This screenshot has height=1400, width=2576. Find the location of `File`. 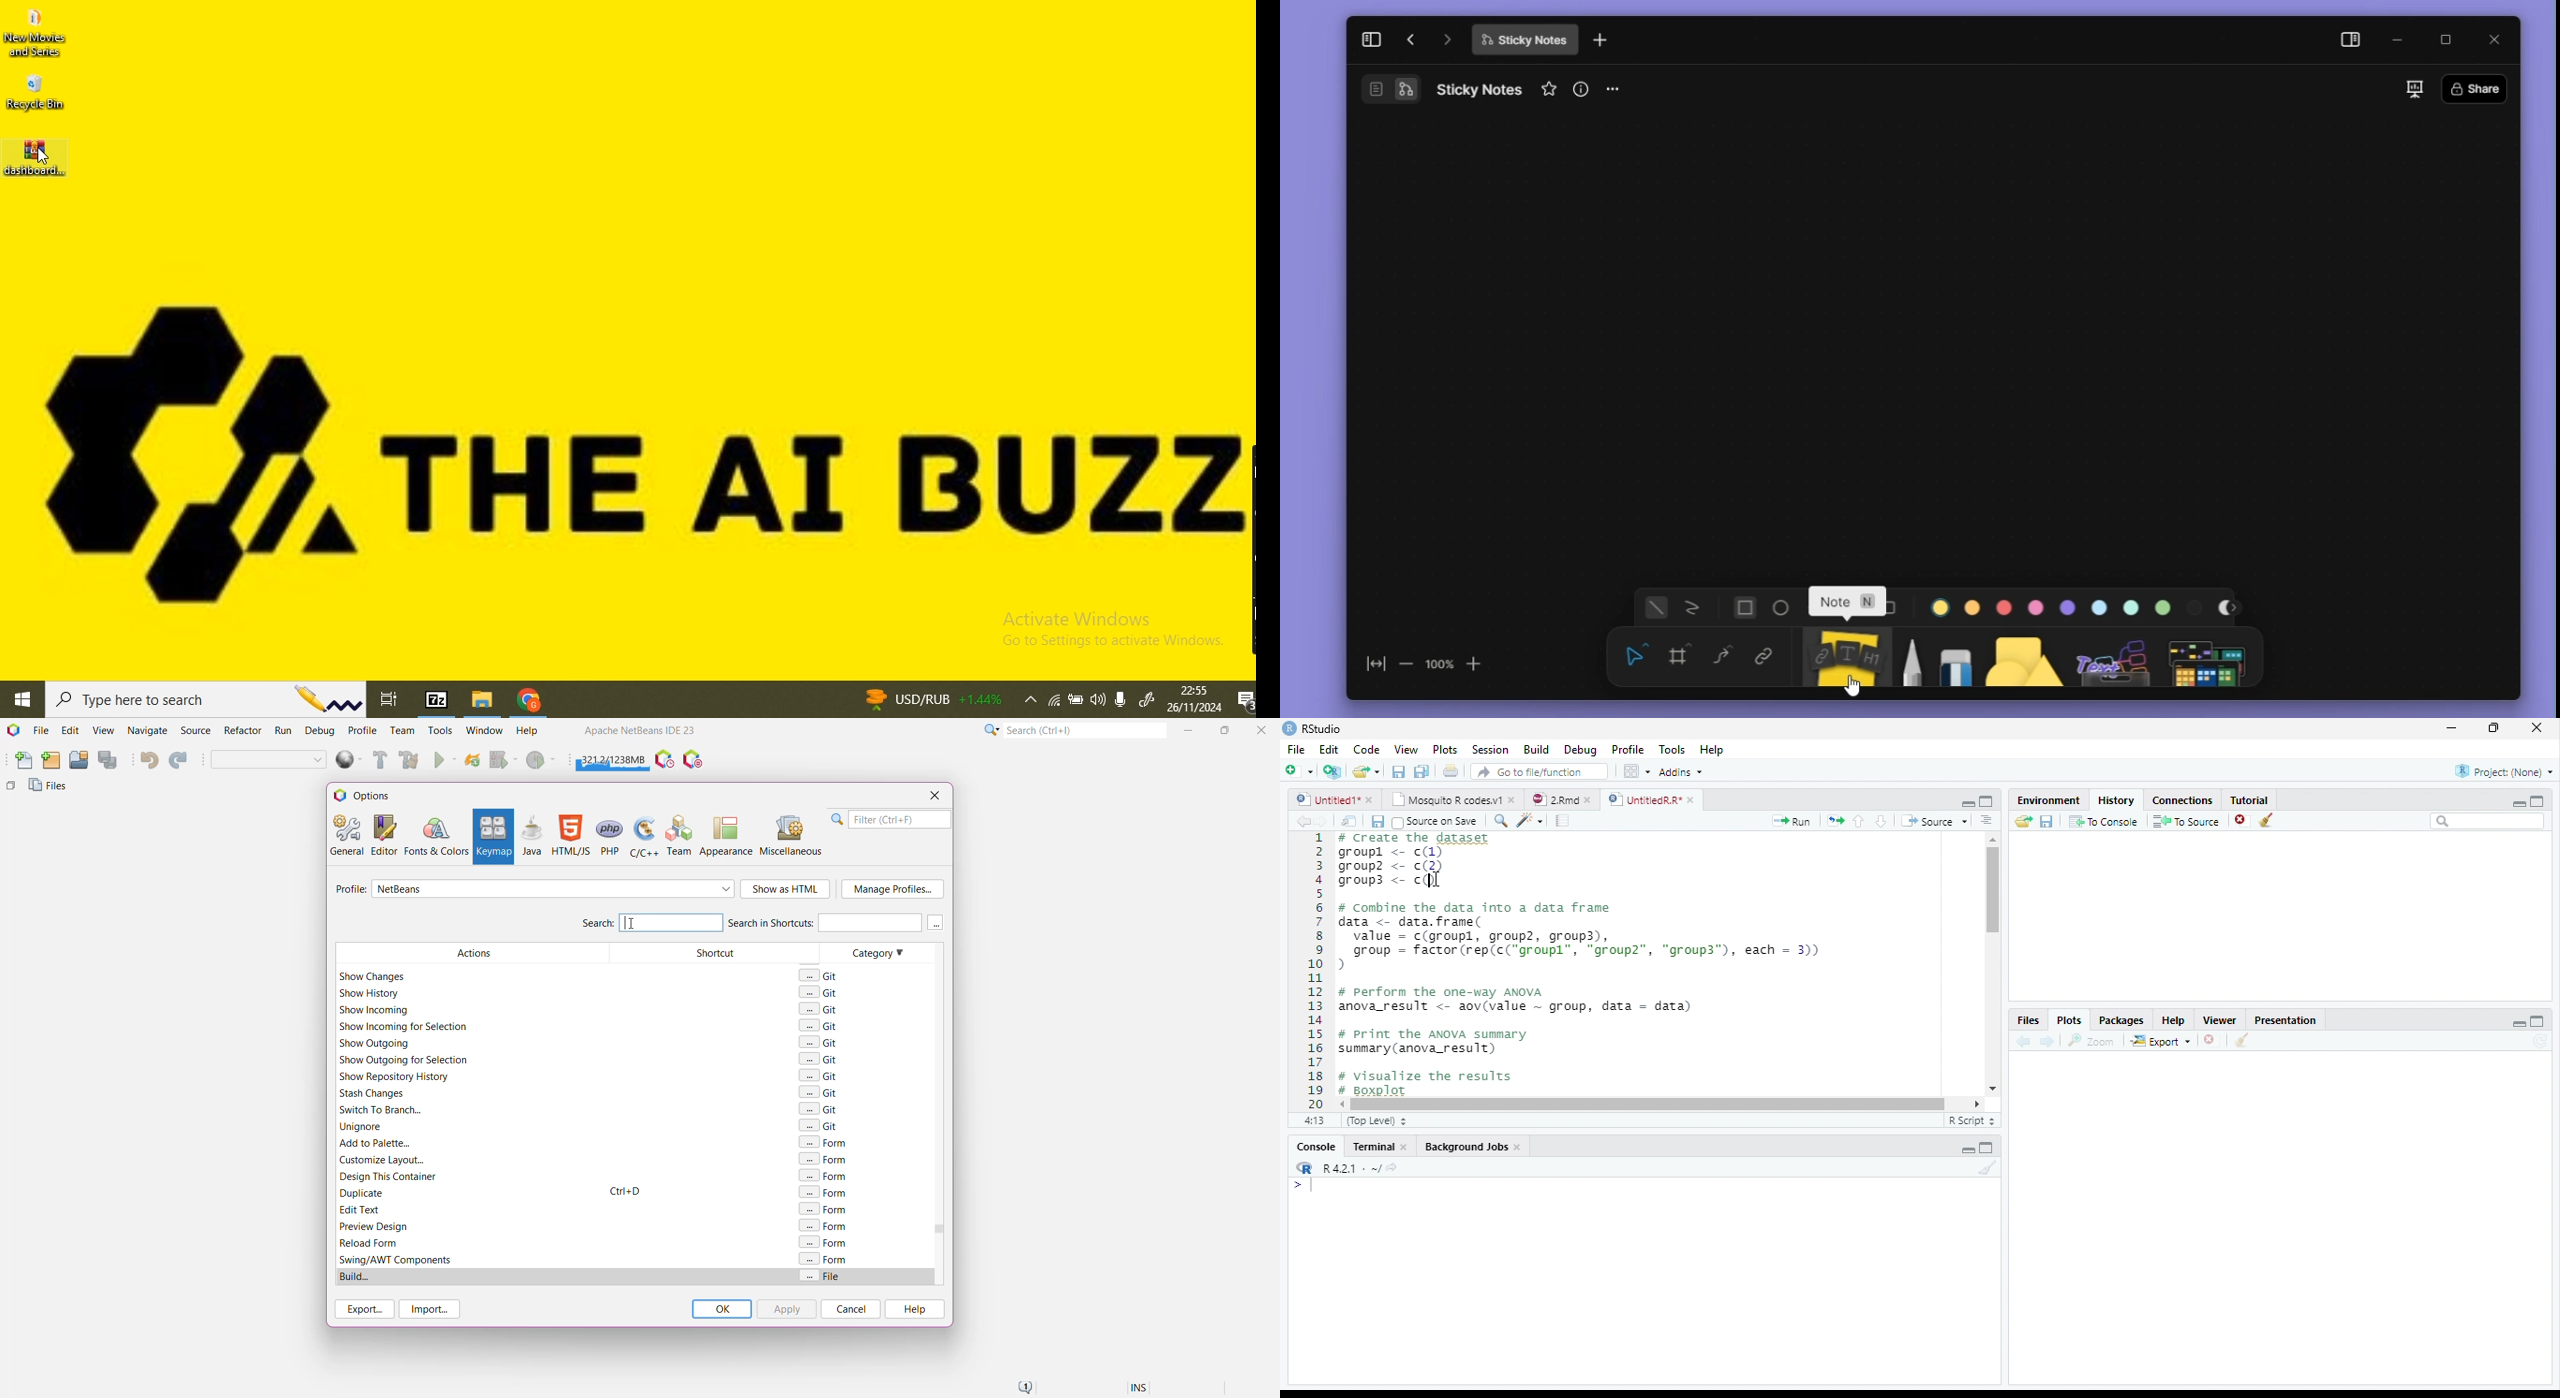

File is located at coordinates (41, 731).